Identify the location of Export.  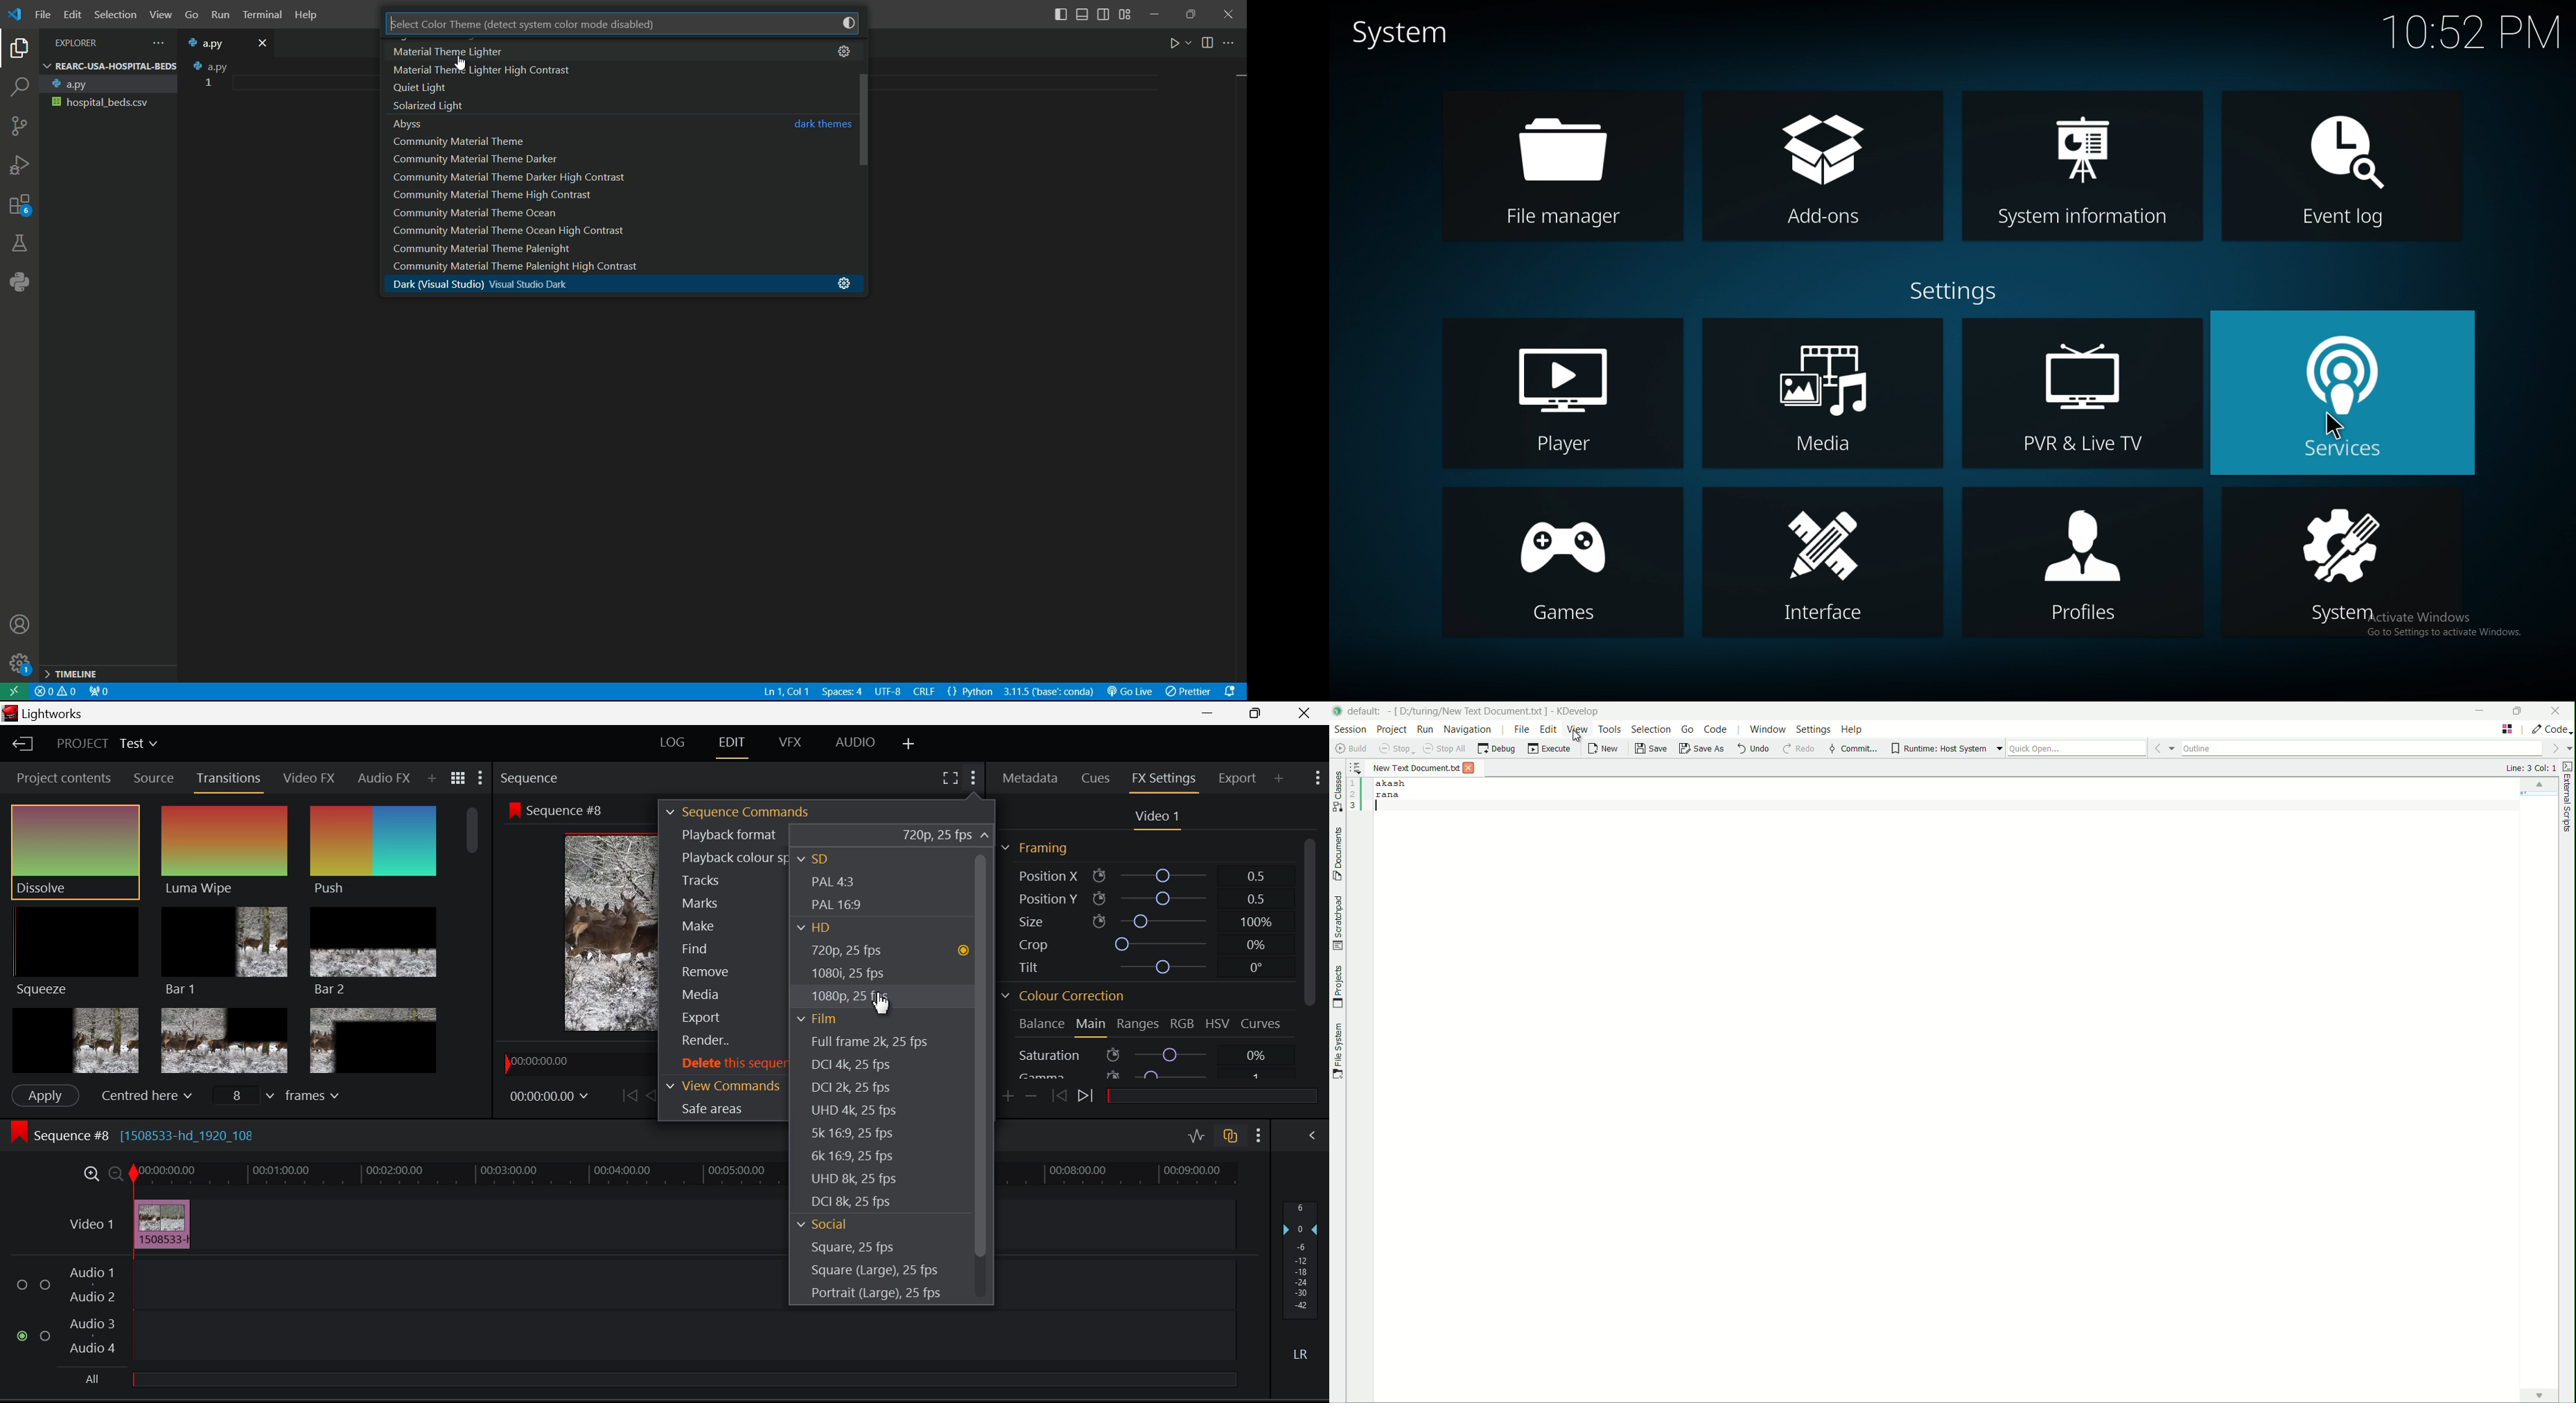
(1235, 778).